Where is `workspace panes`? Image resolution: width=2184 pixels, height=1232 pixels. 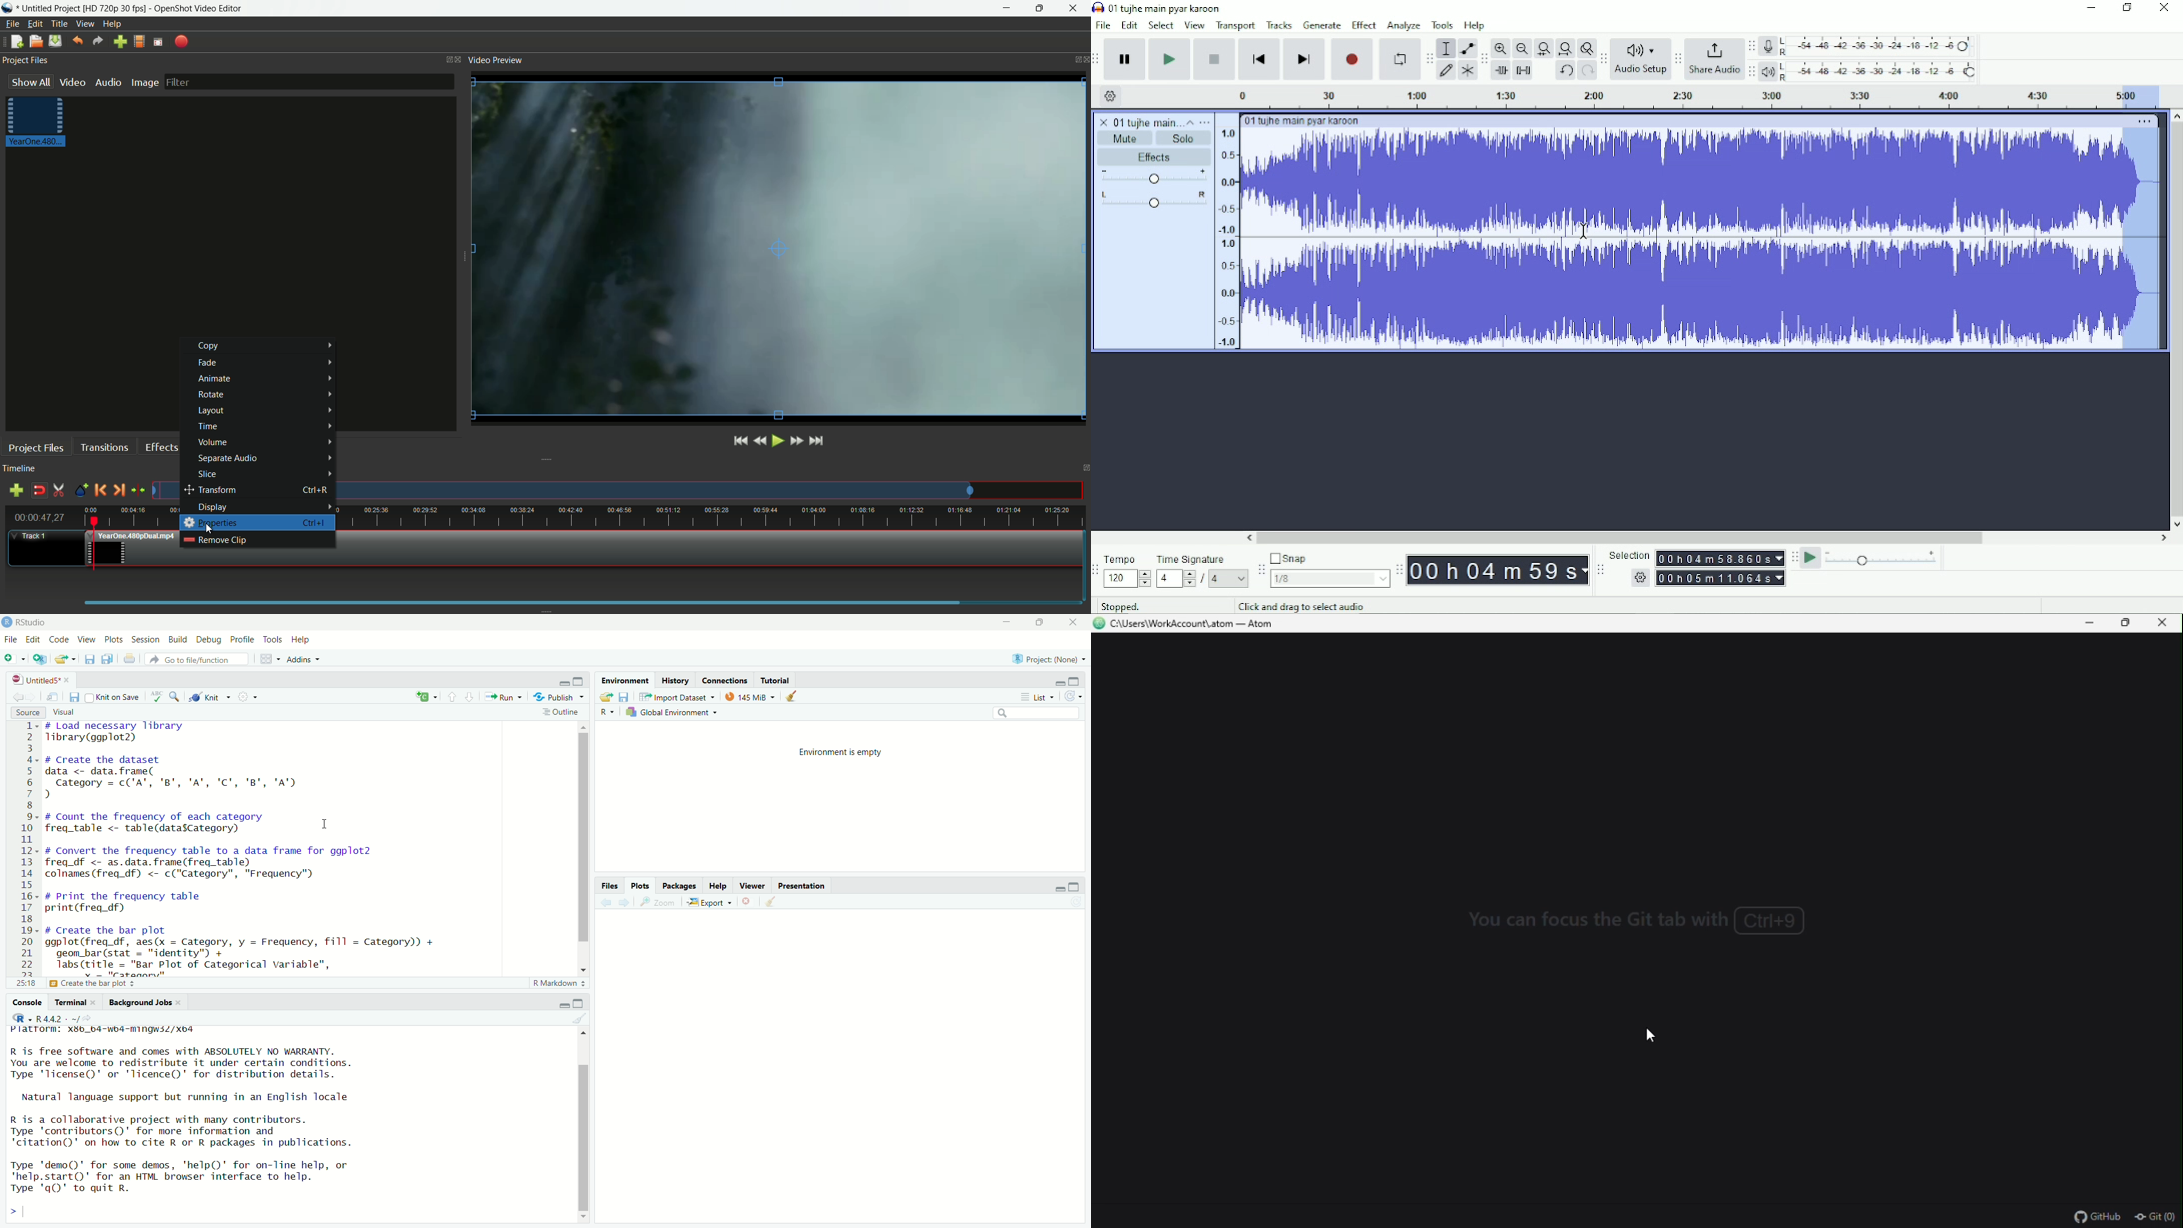 workspace panes is located at coordinates (268, 661).